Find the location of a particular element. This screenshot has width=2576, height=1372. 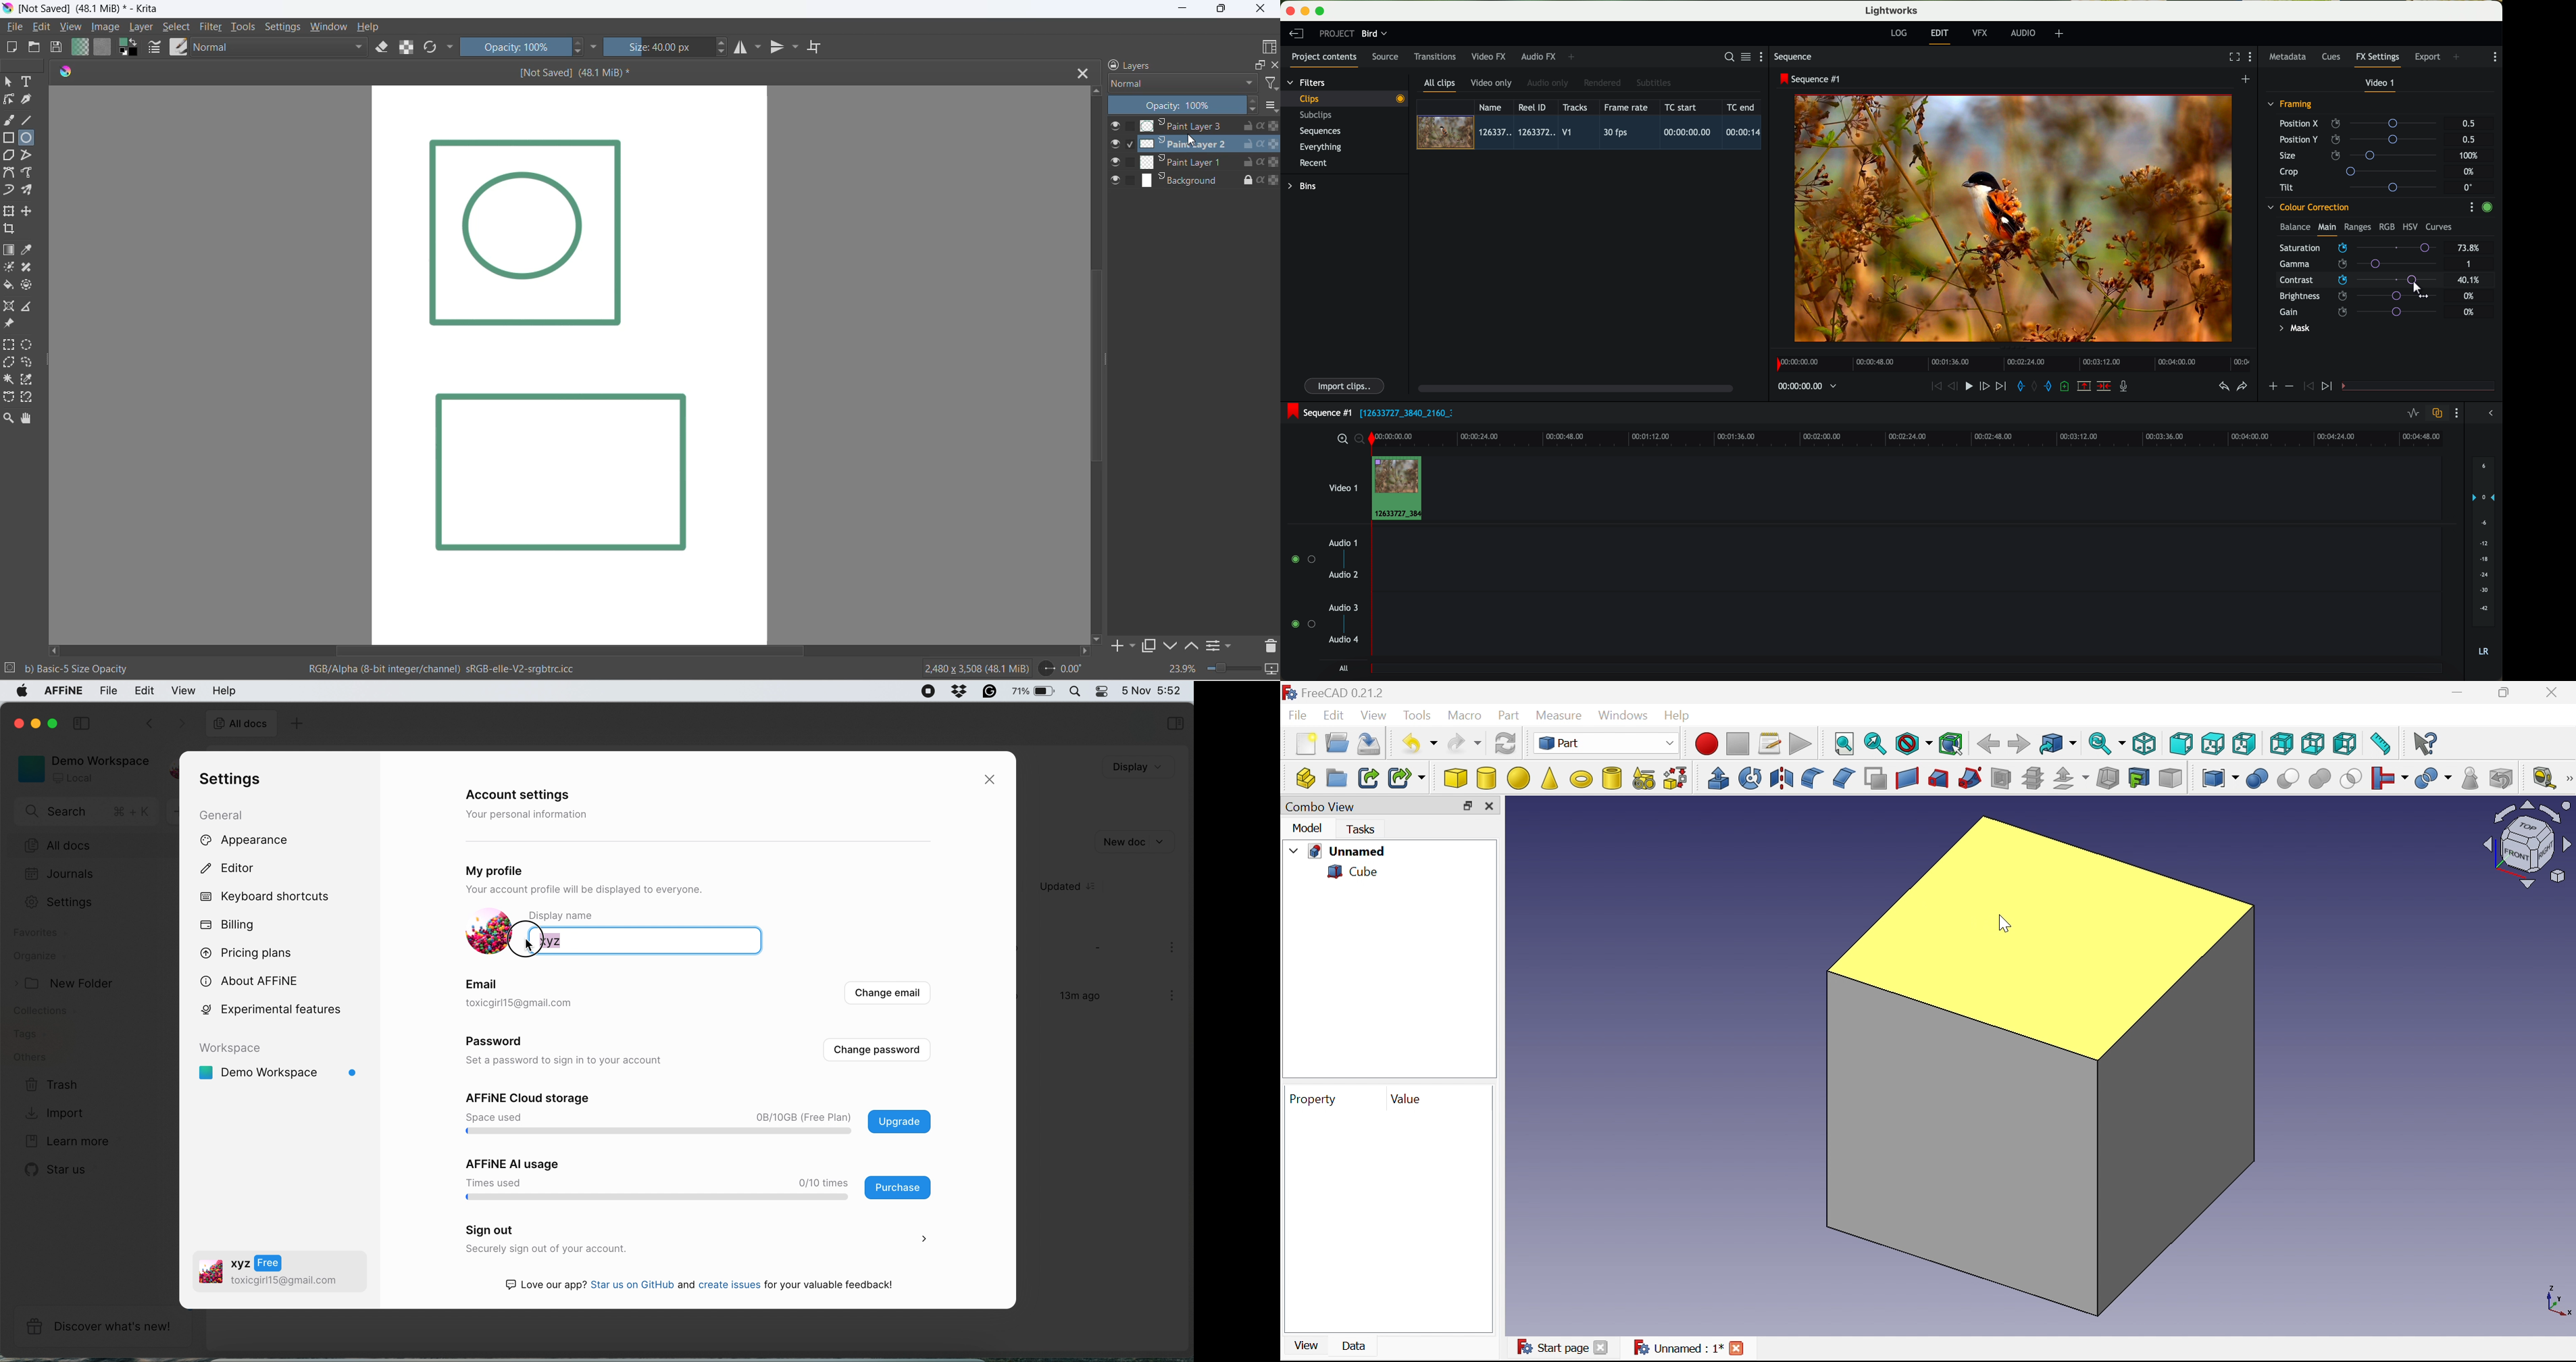

settings is located at coordinates (284, 28).